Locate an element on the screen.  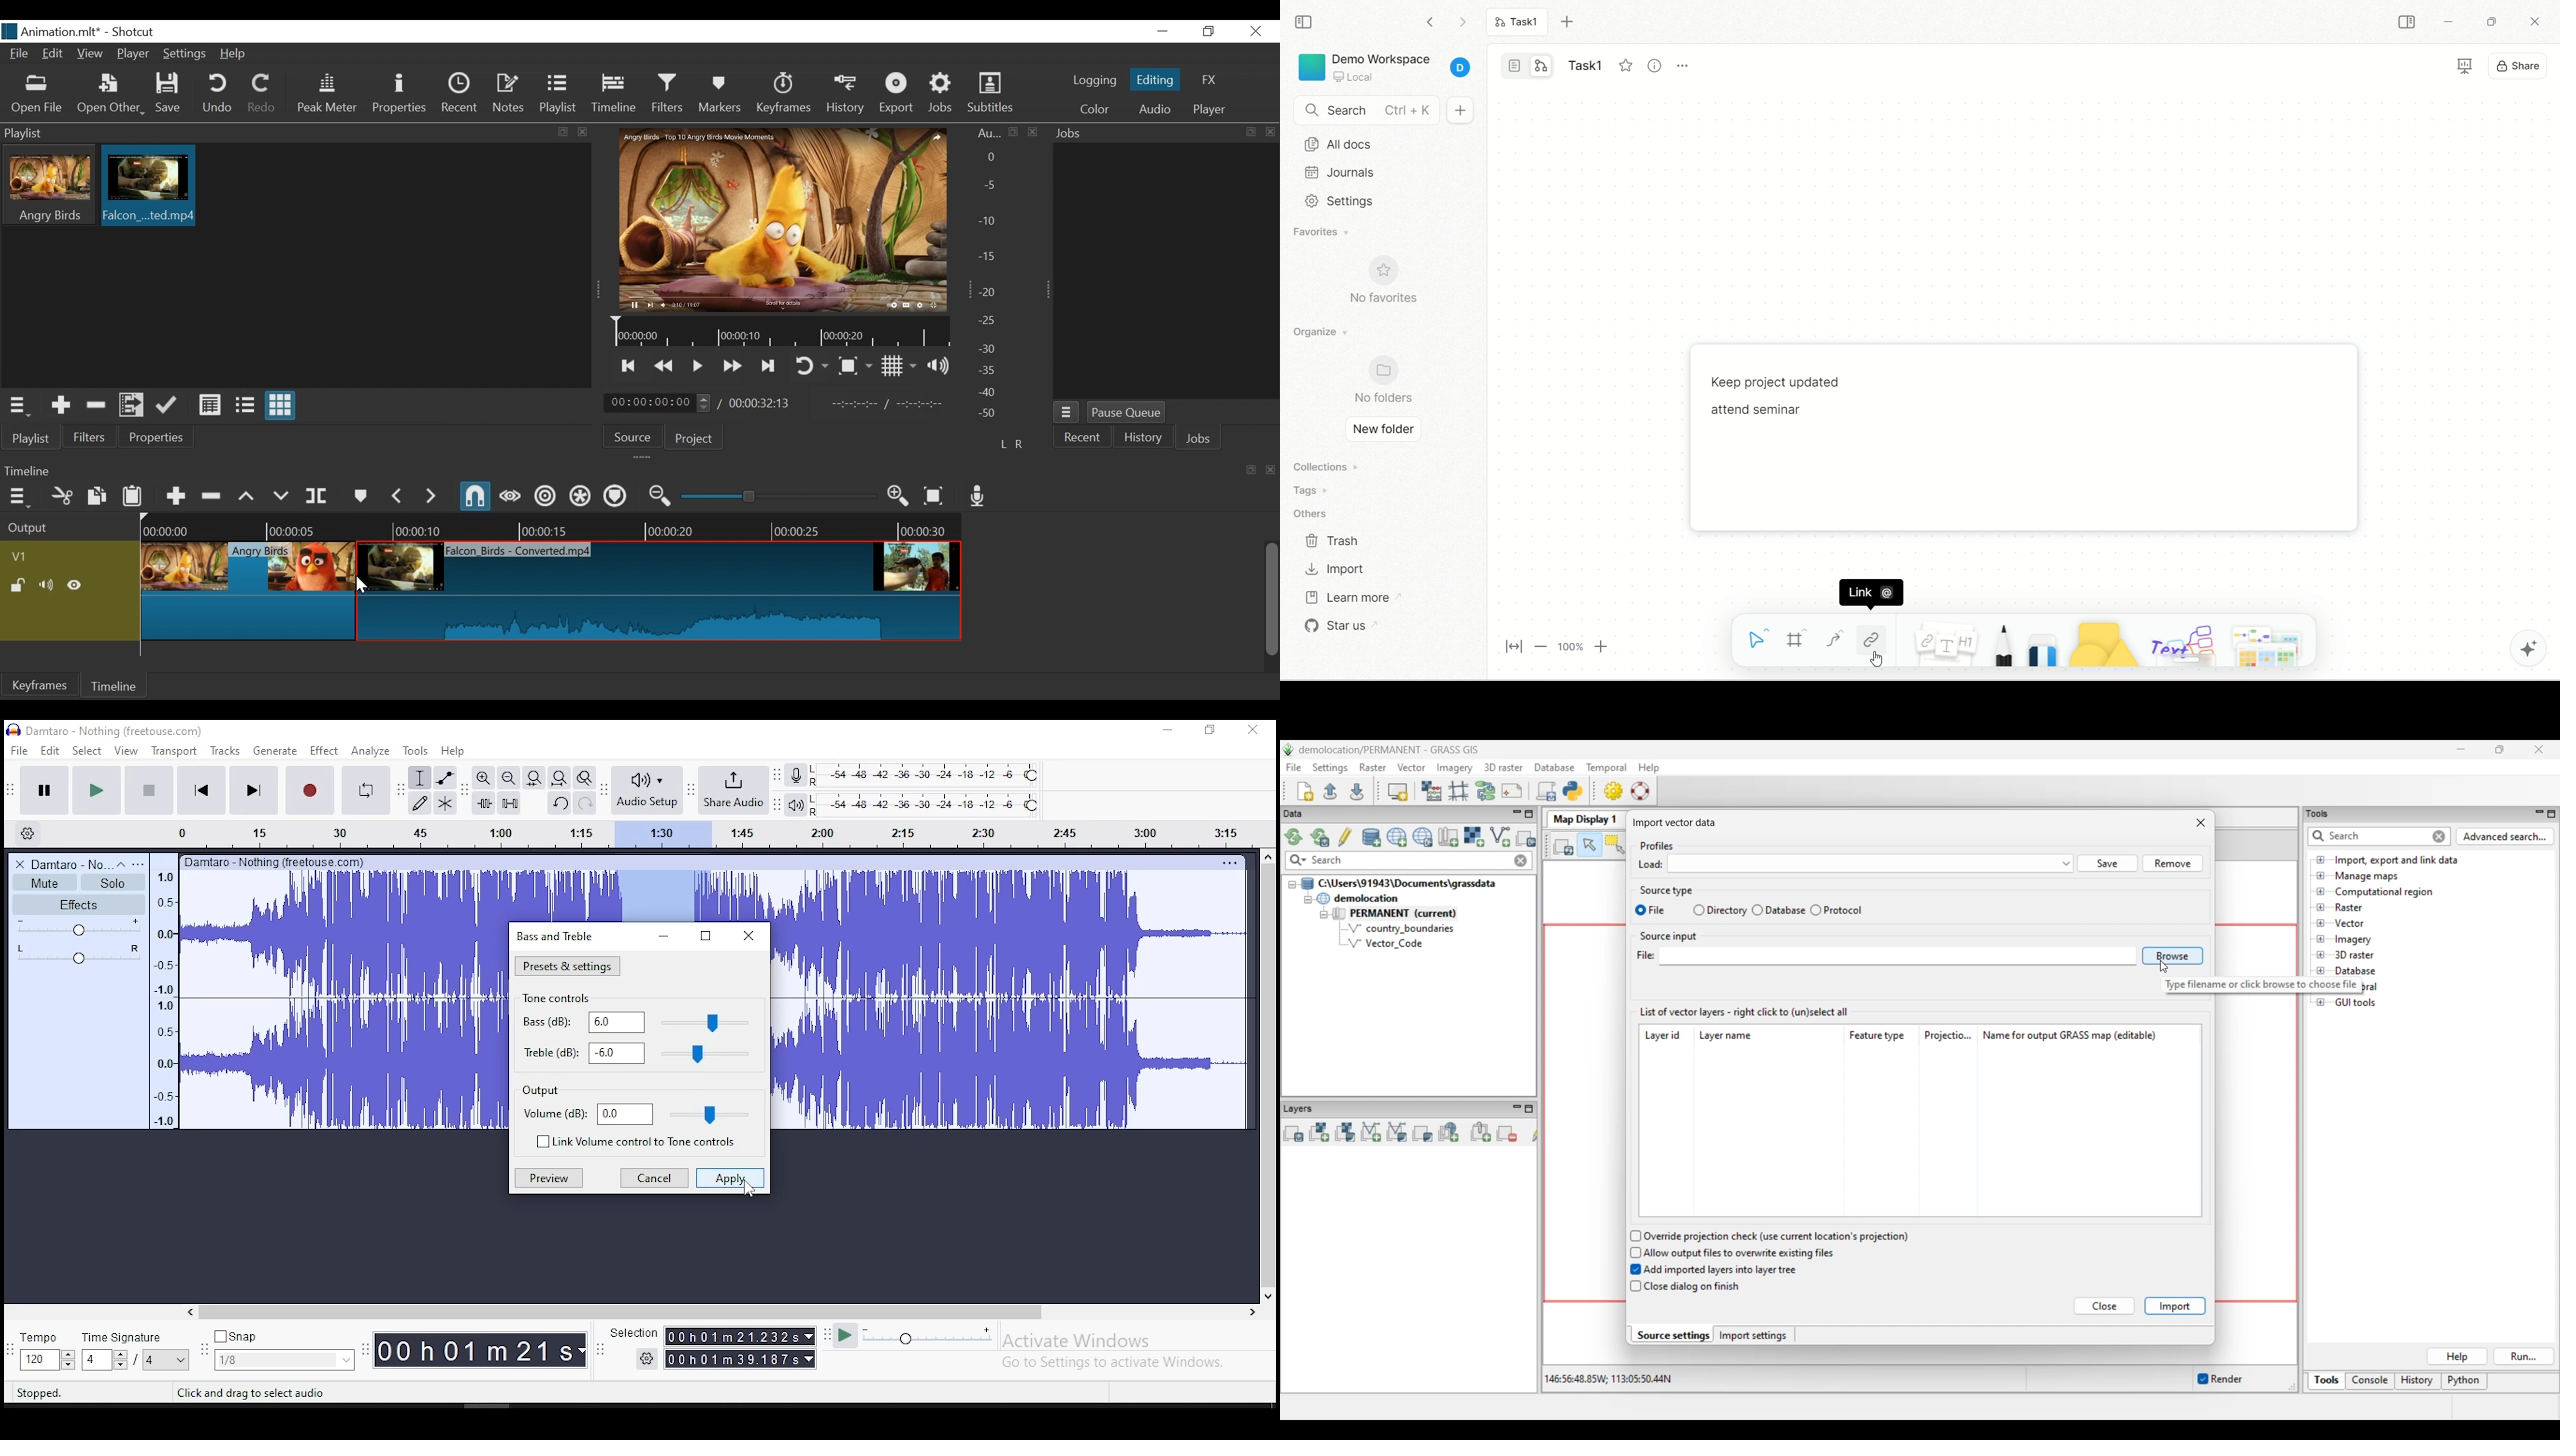
Zoom timeline to fit is located at coordinates (935, 495).